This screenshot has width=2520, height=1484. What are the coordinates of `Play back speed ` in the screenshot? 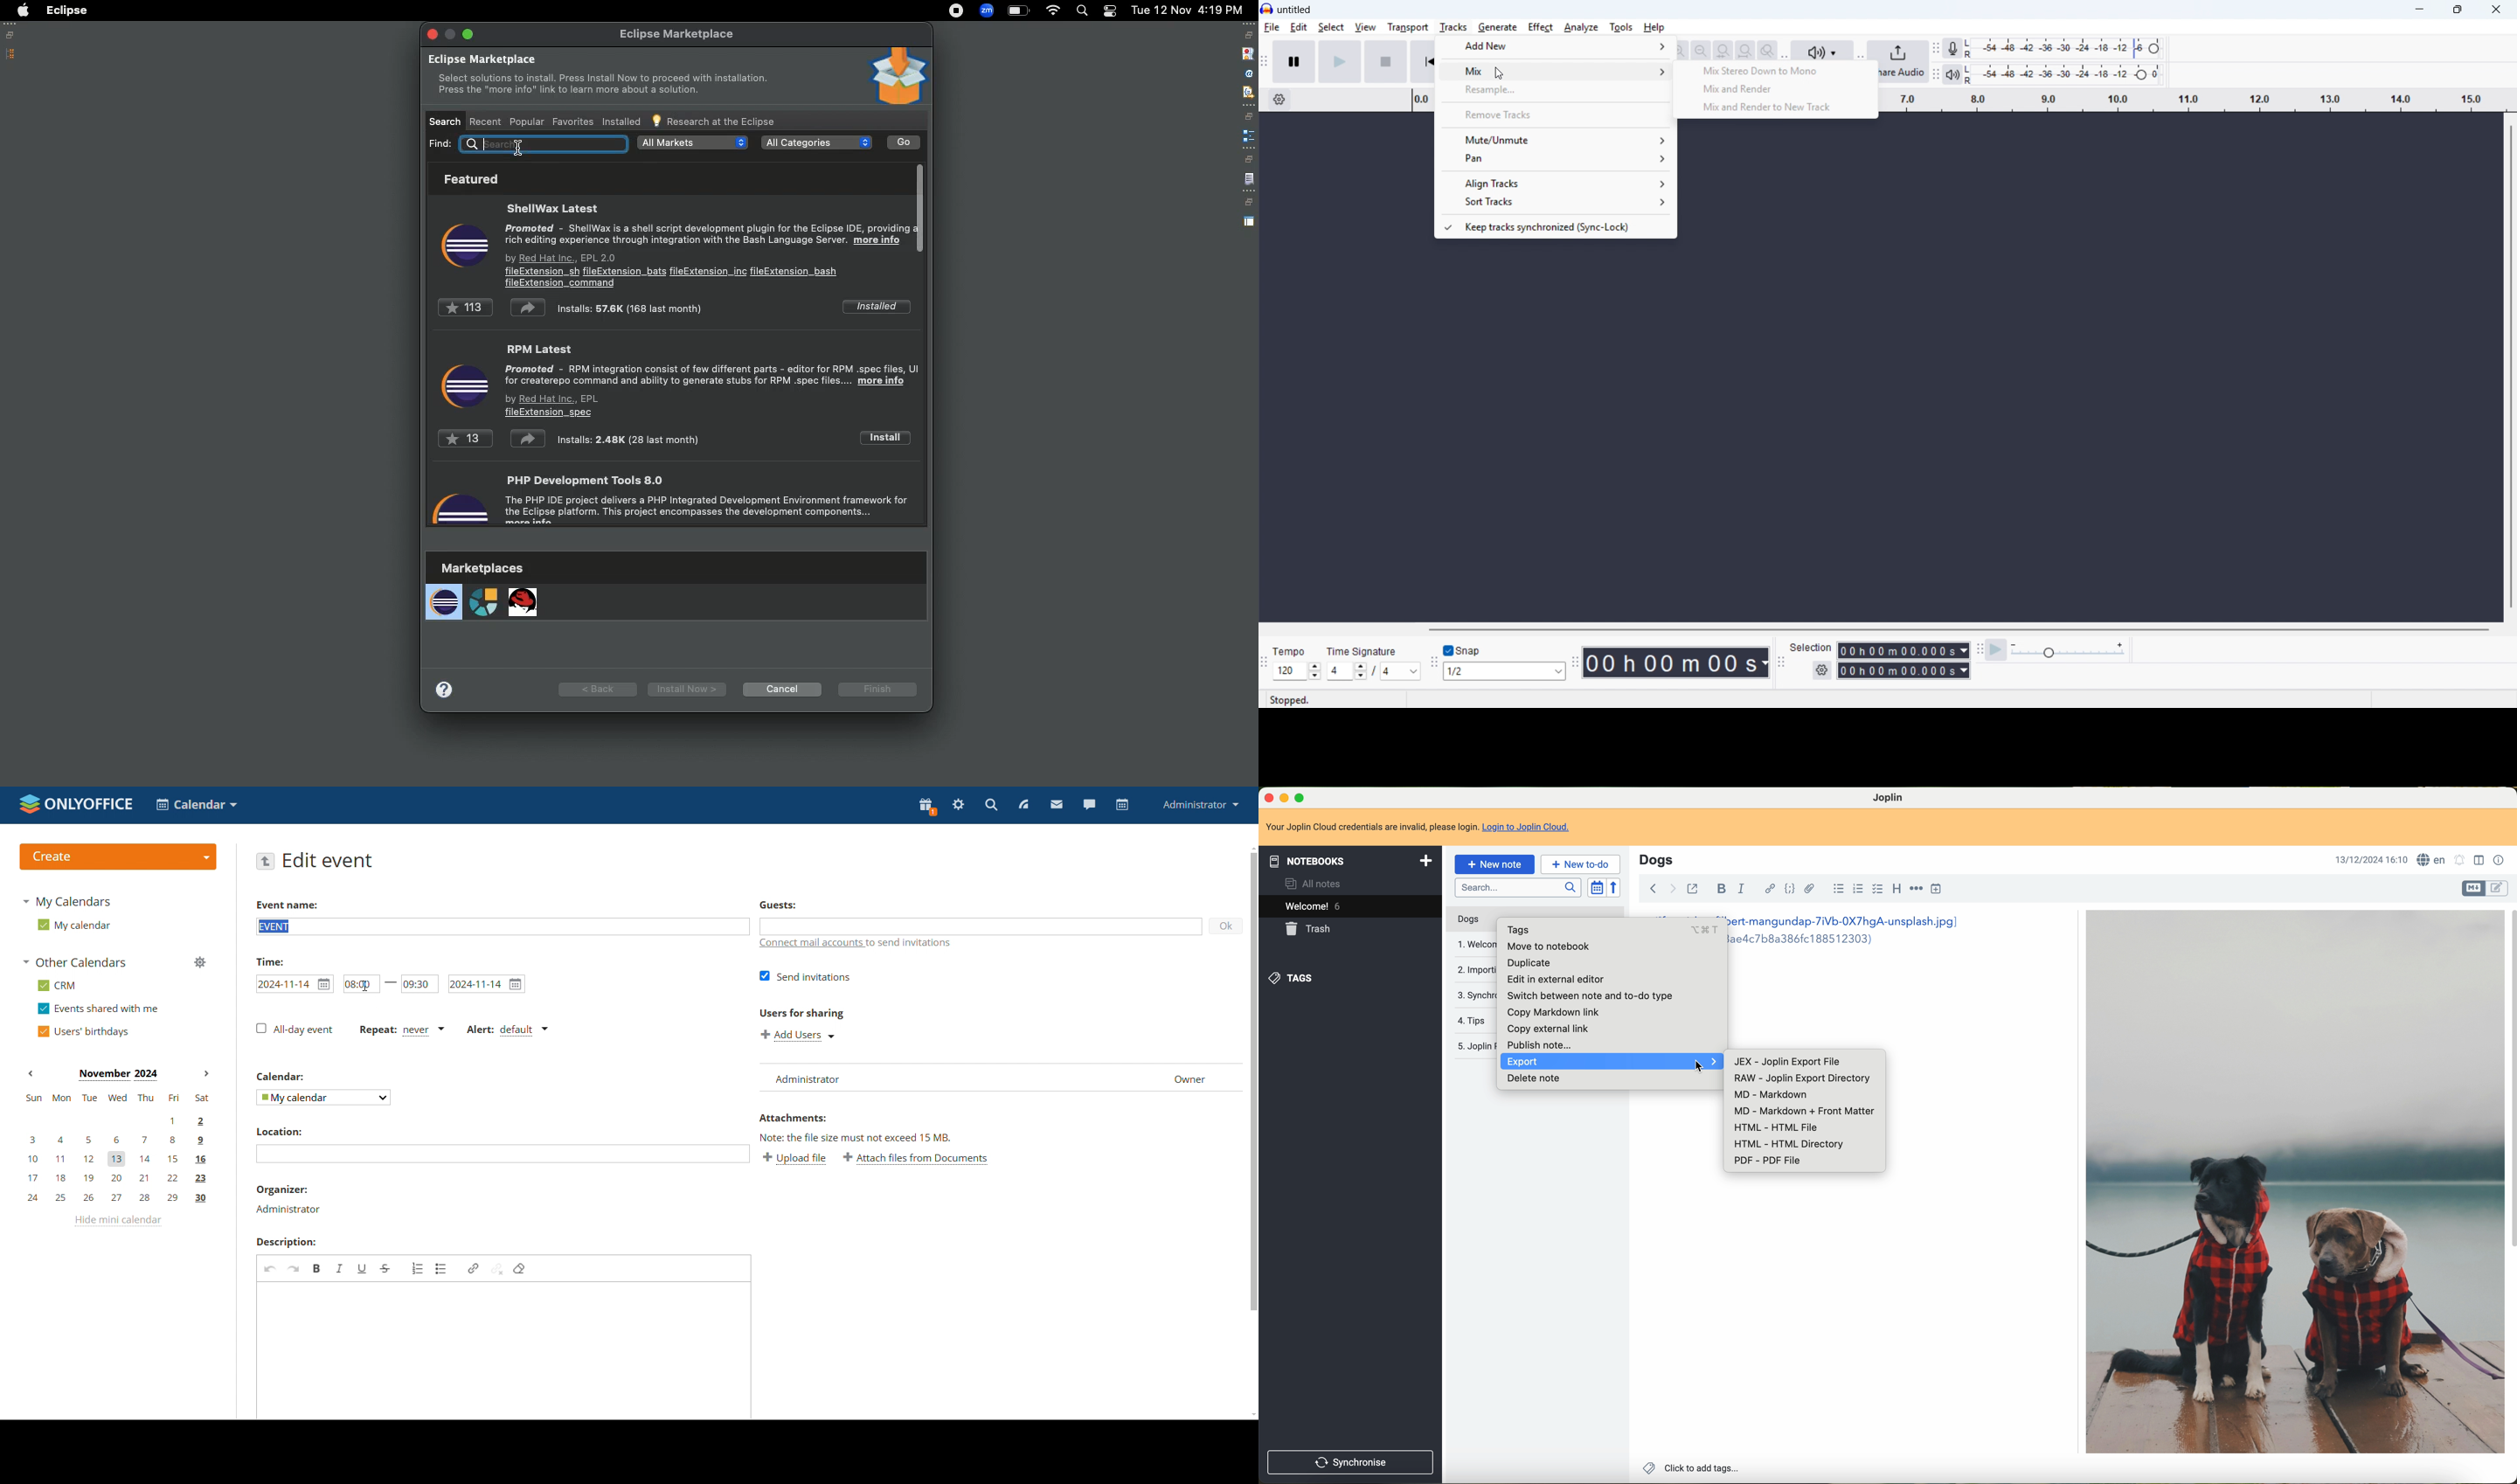 It's located at (2067, 651).